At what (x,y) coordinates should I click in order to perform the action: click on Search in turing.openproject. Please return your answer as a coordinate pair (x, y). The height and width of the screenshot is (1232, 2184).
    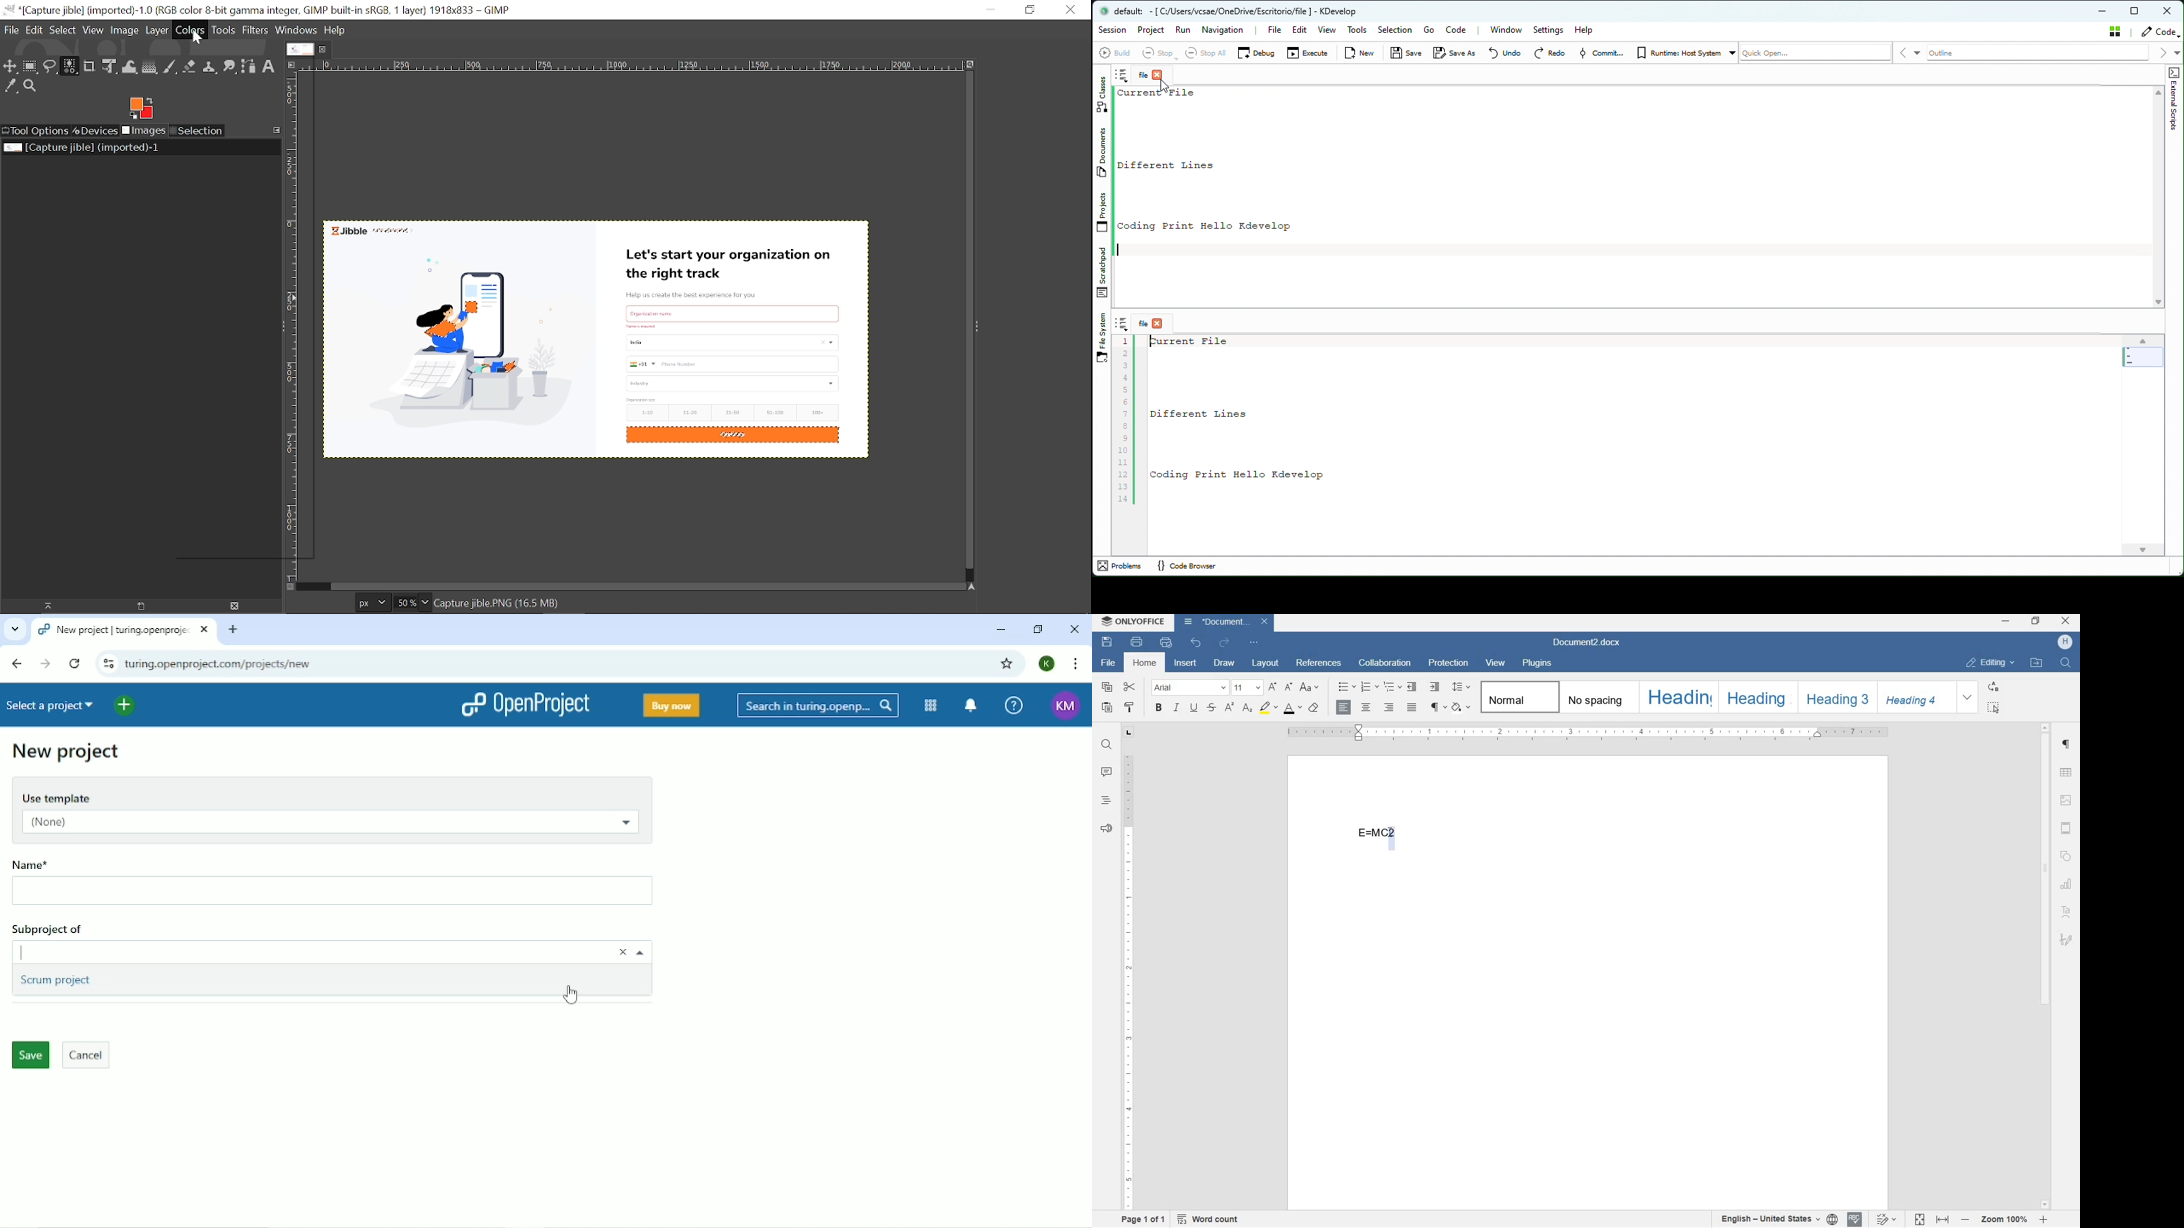
    Looking at the image, I should click on (816, 705).